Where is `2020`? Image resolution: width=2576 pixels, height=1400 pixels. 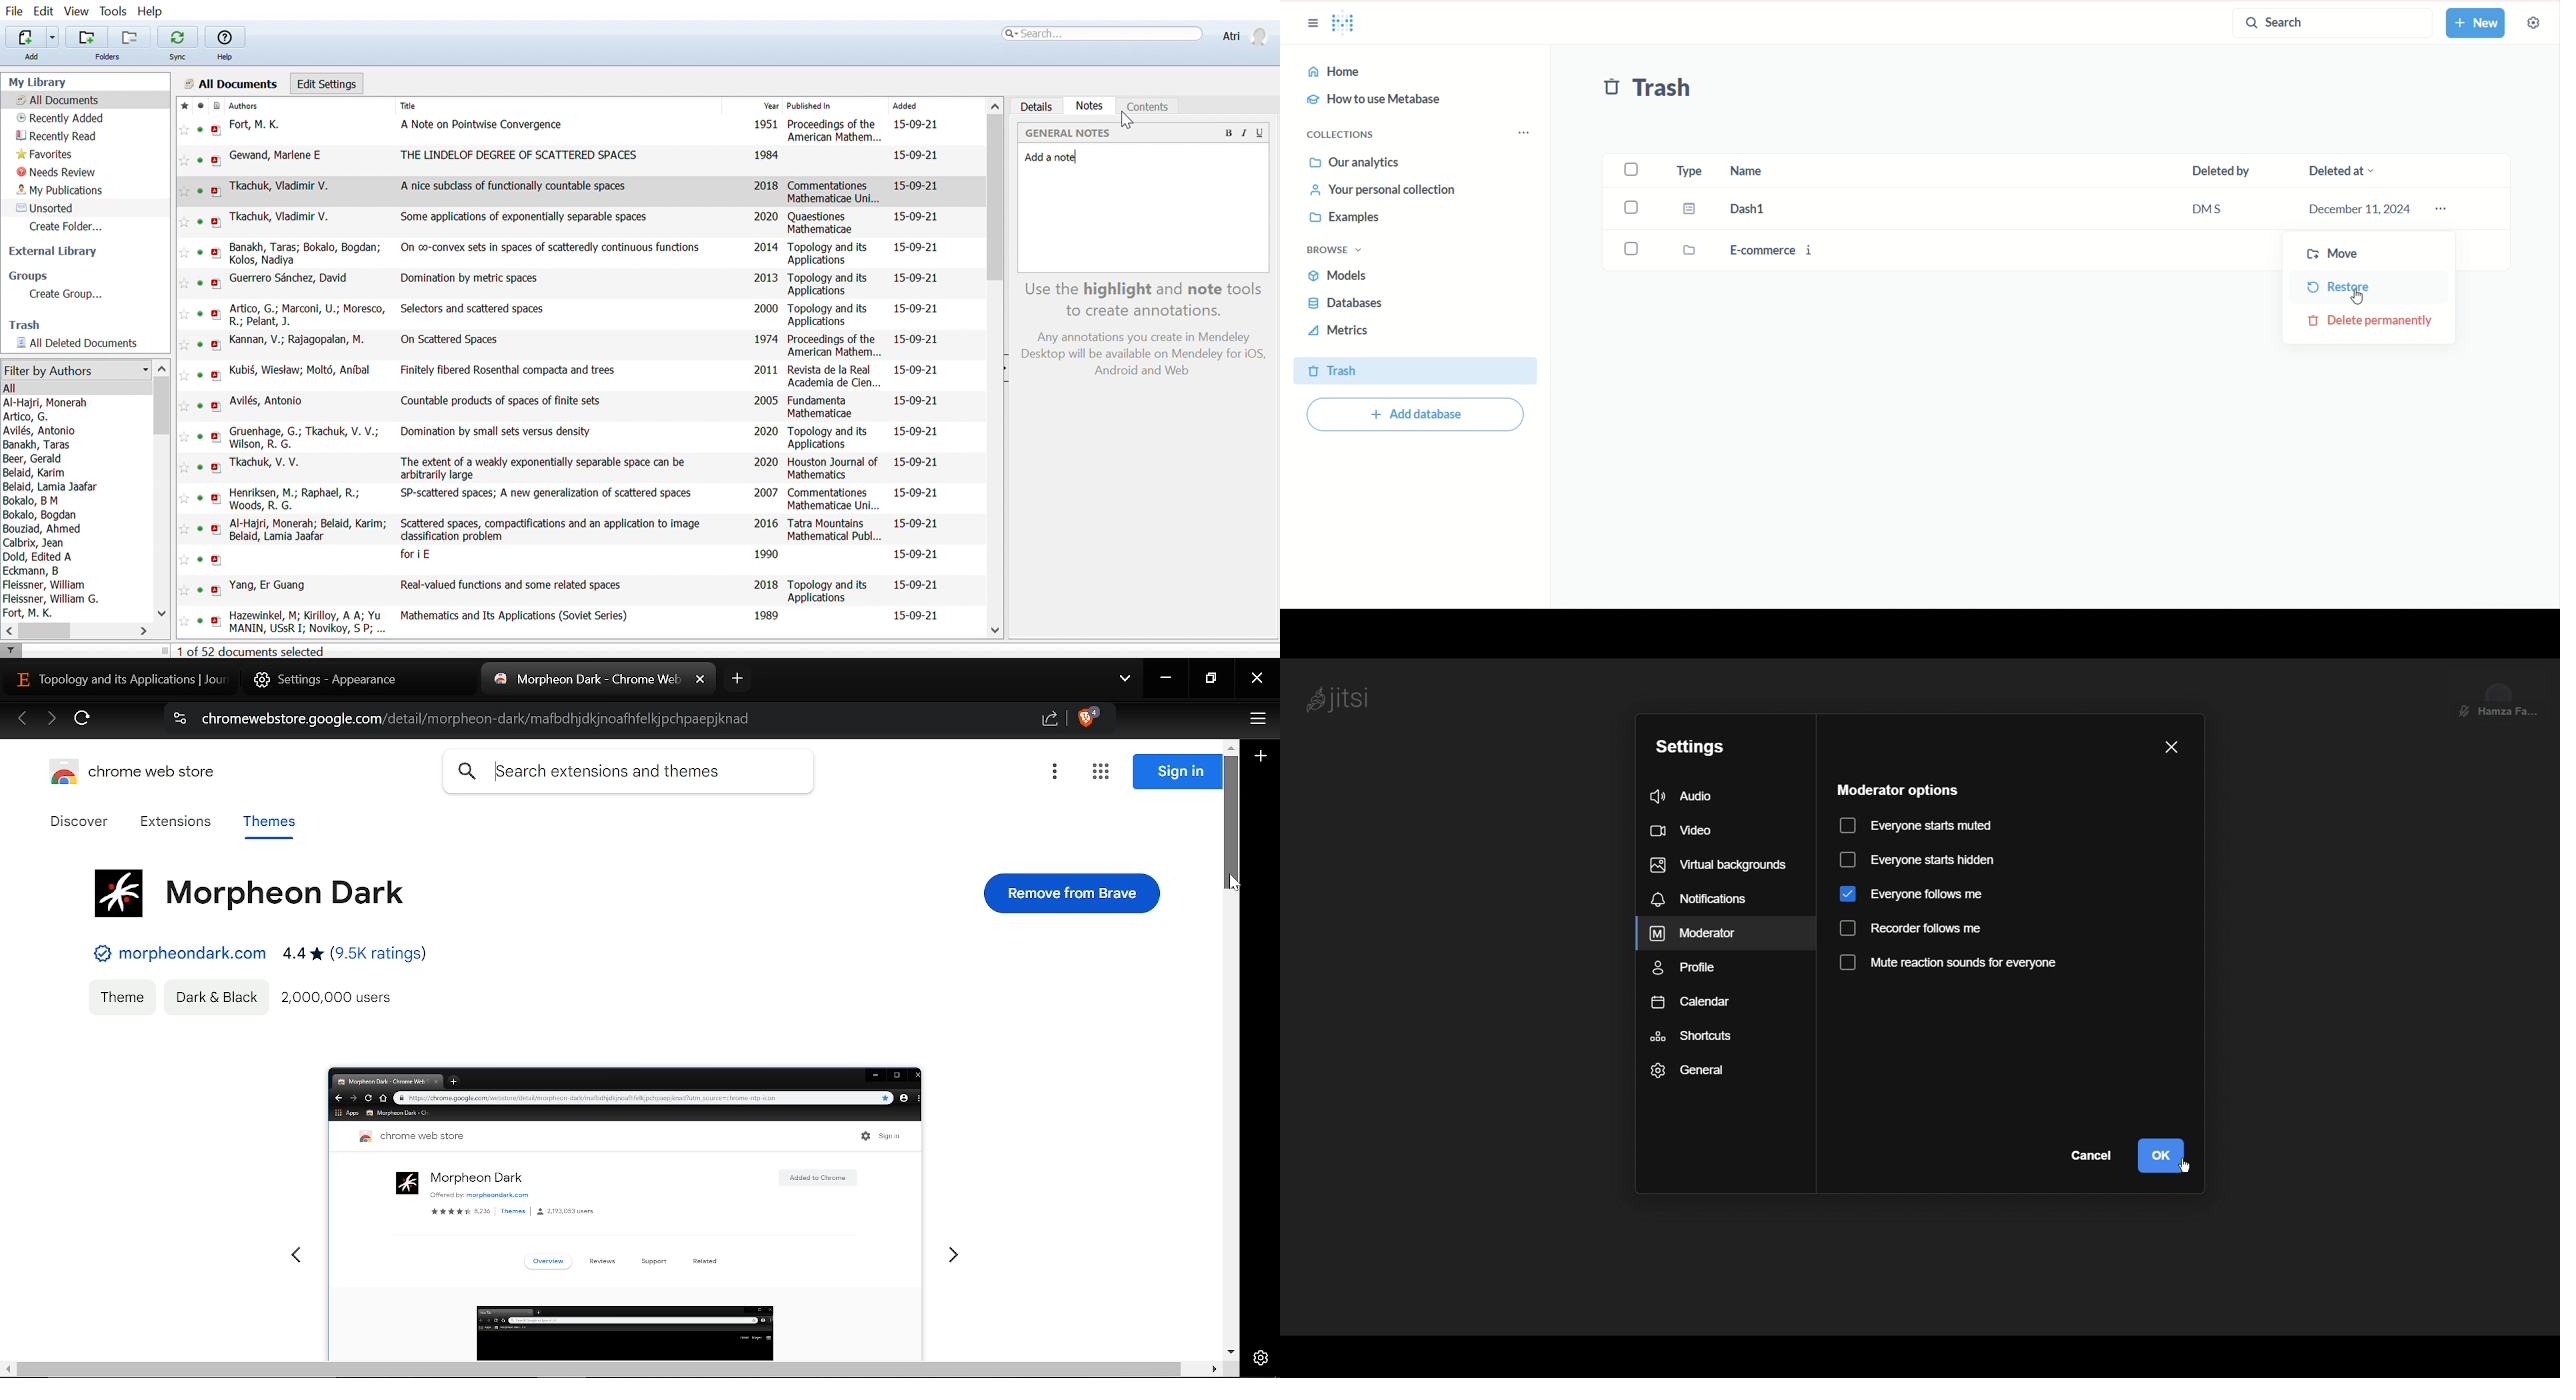
2020 is located at coordinates (765, 432).